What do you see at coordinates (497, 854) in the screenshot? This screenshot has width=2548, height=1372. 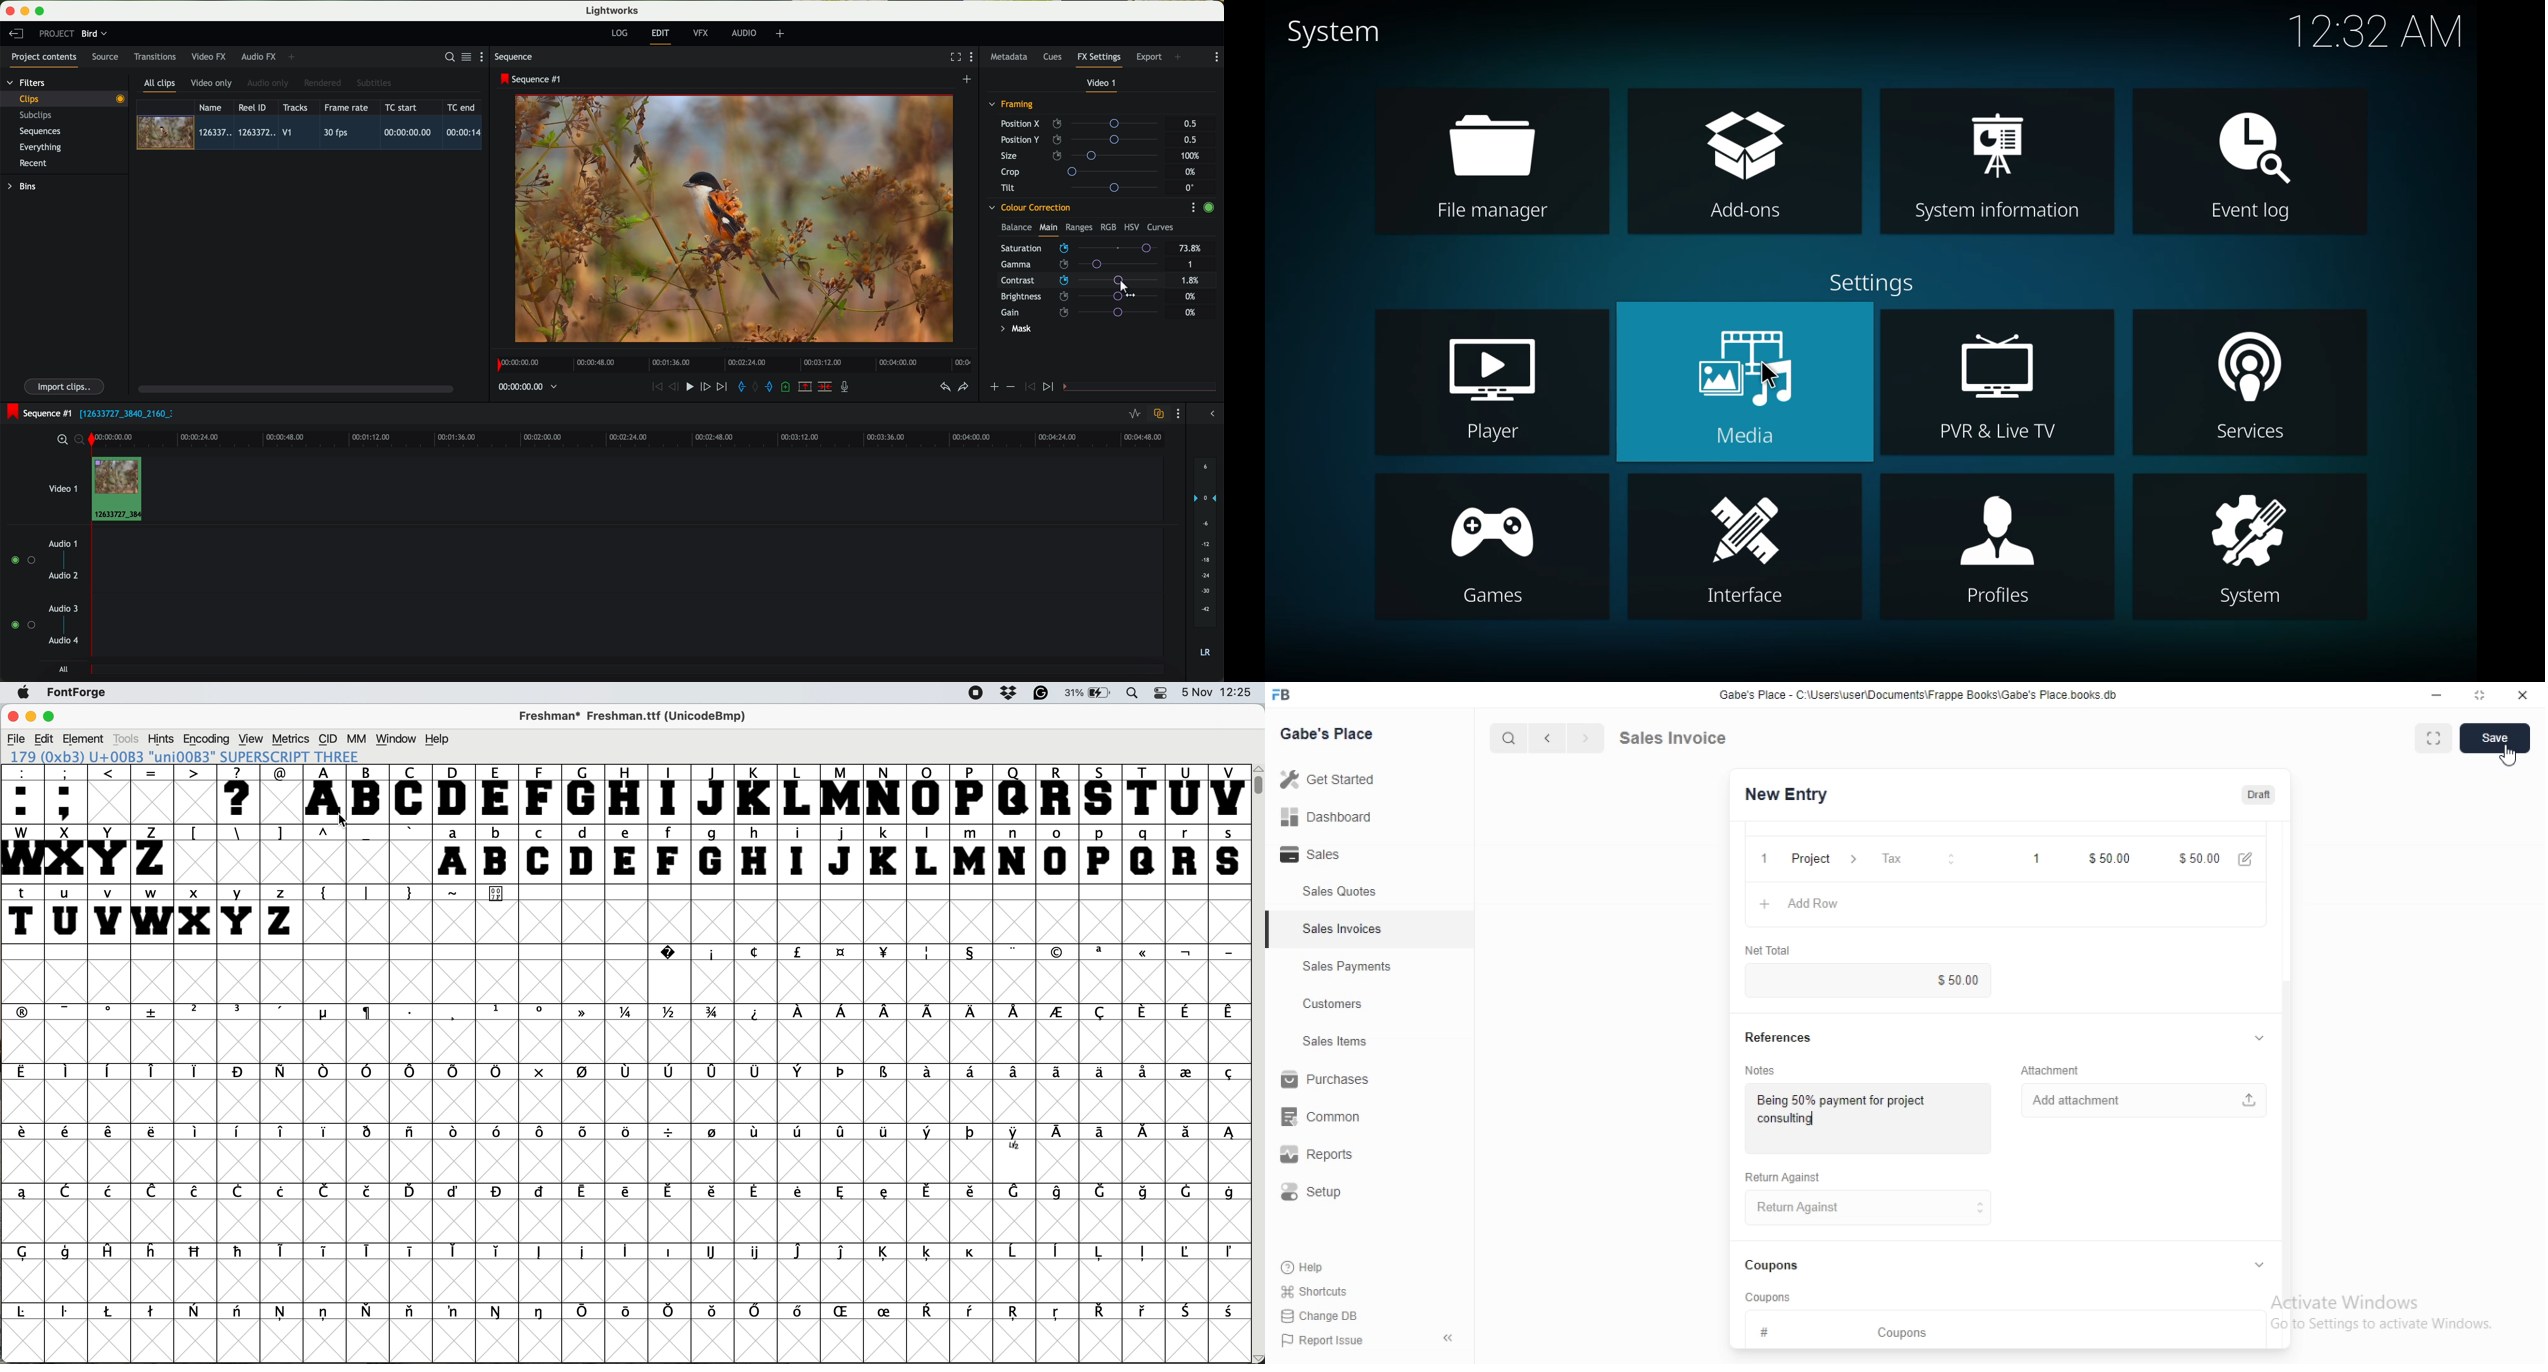 I see `b` at bounding box center [497, 854].